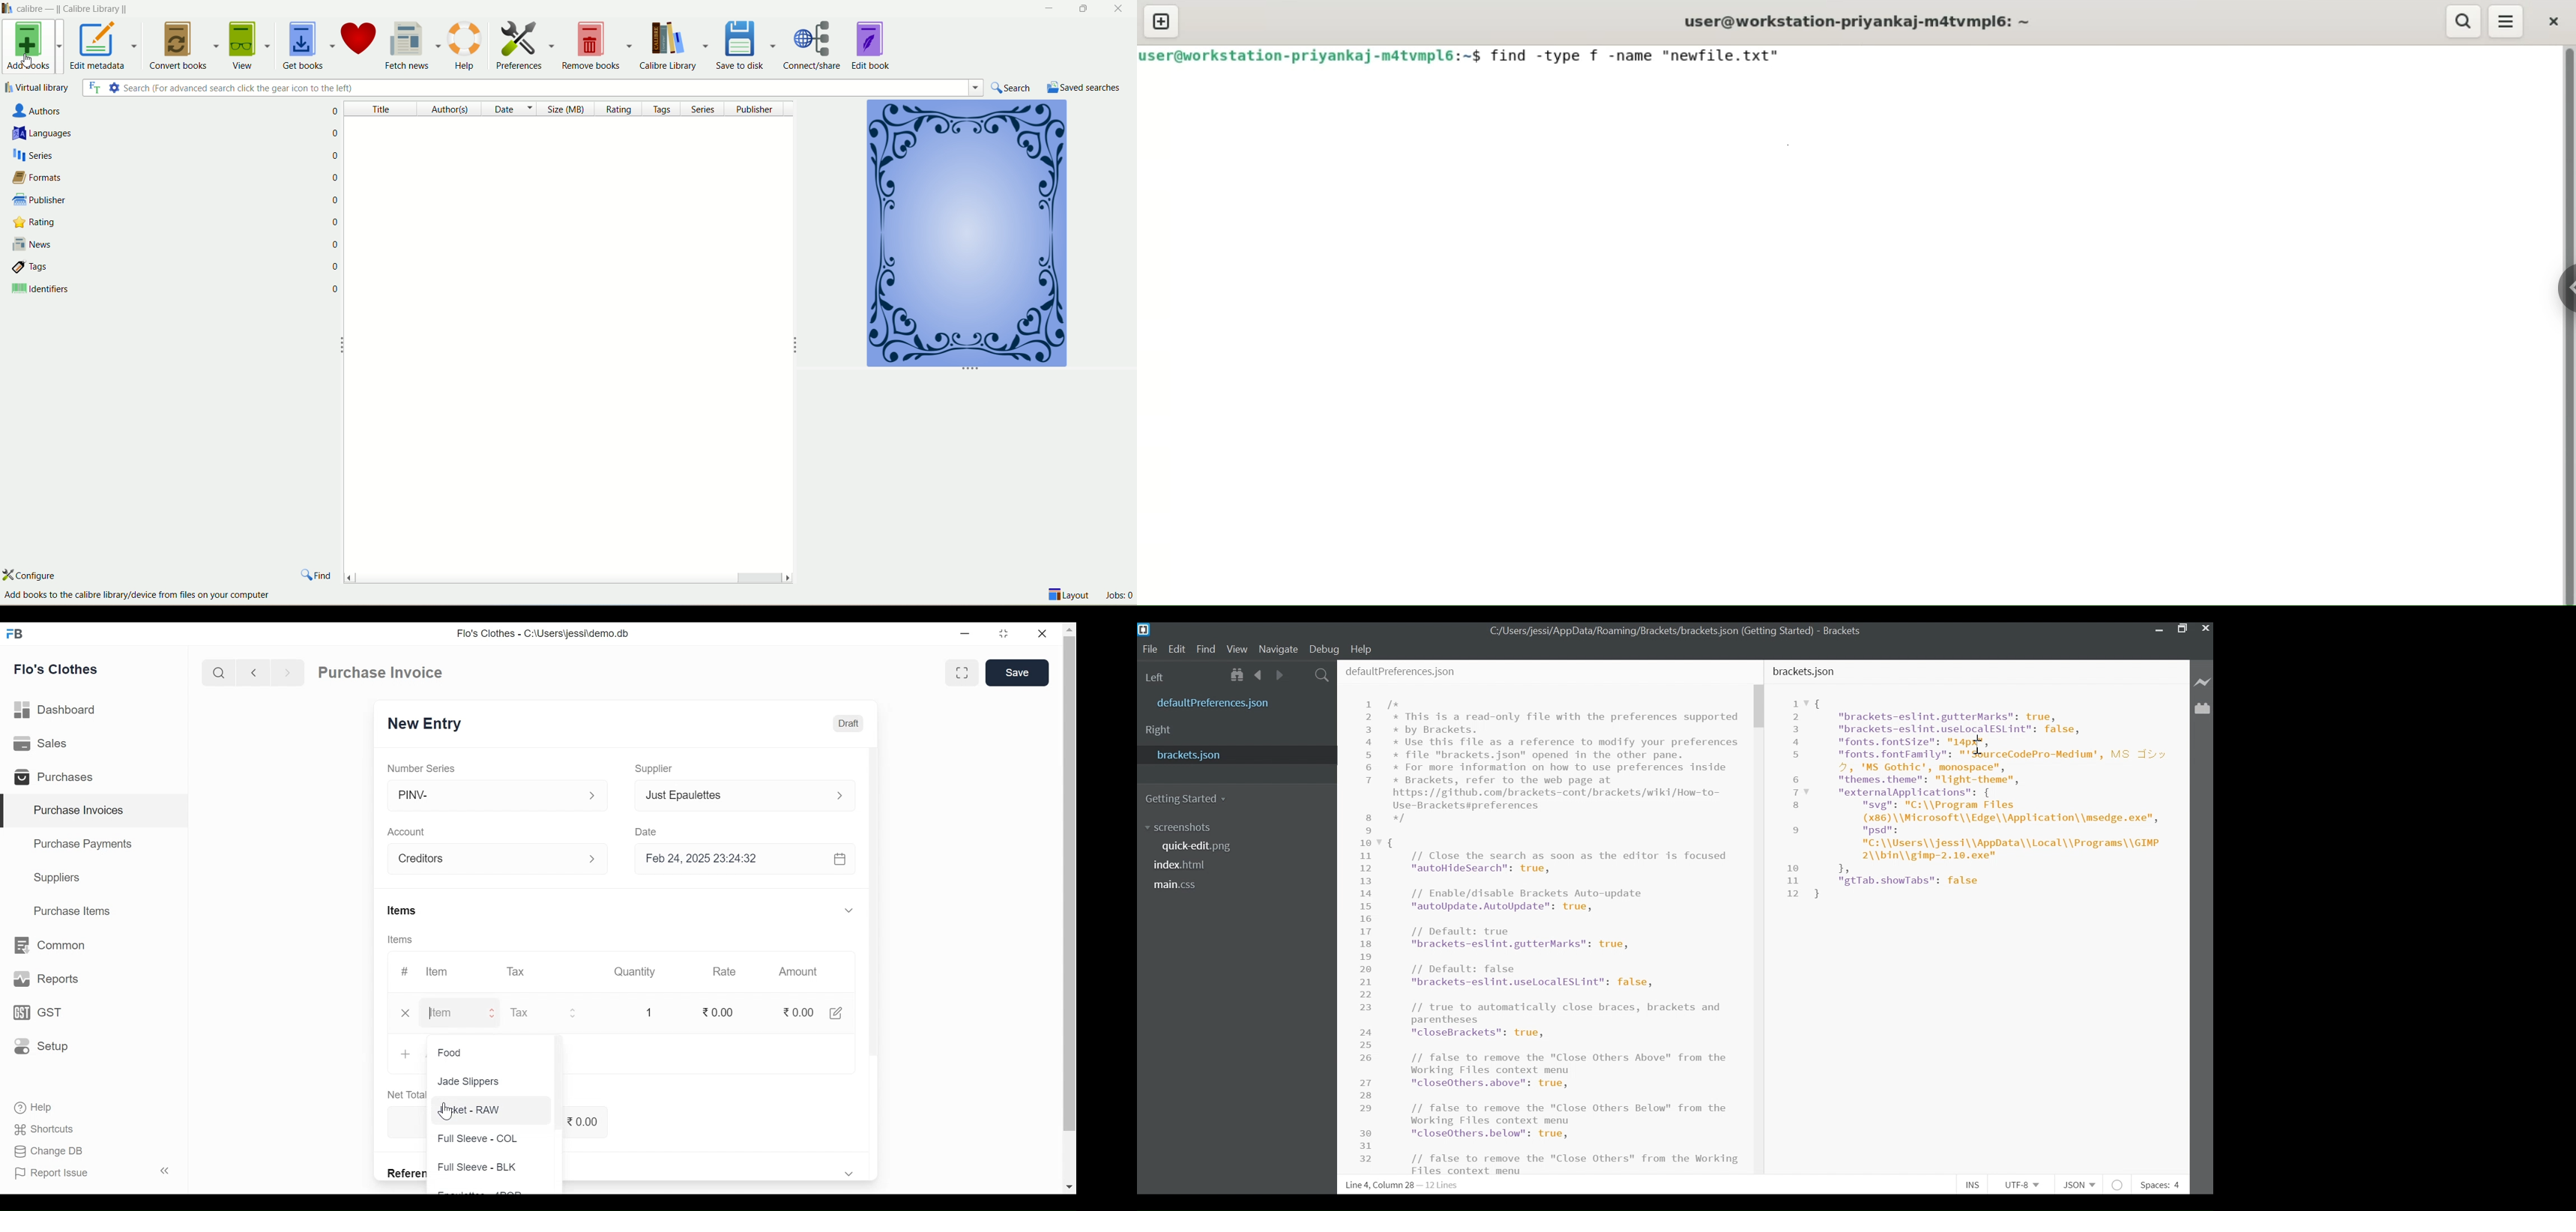 The image size is (2576, 1232). What do you see at coordinates (317, 572) in the screenshot?
I see `find` at bounding box center [317, 572].